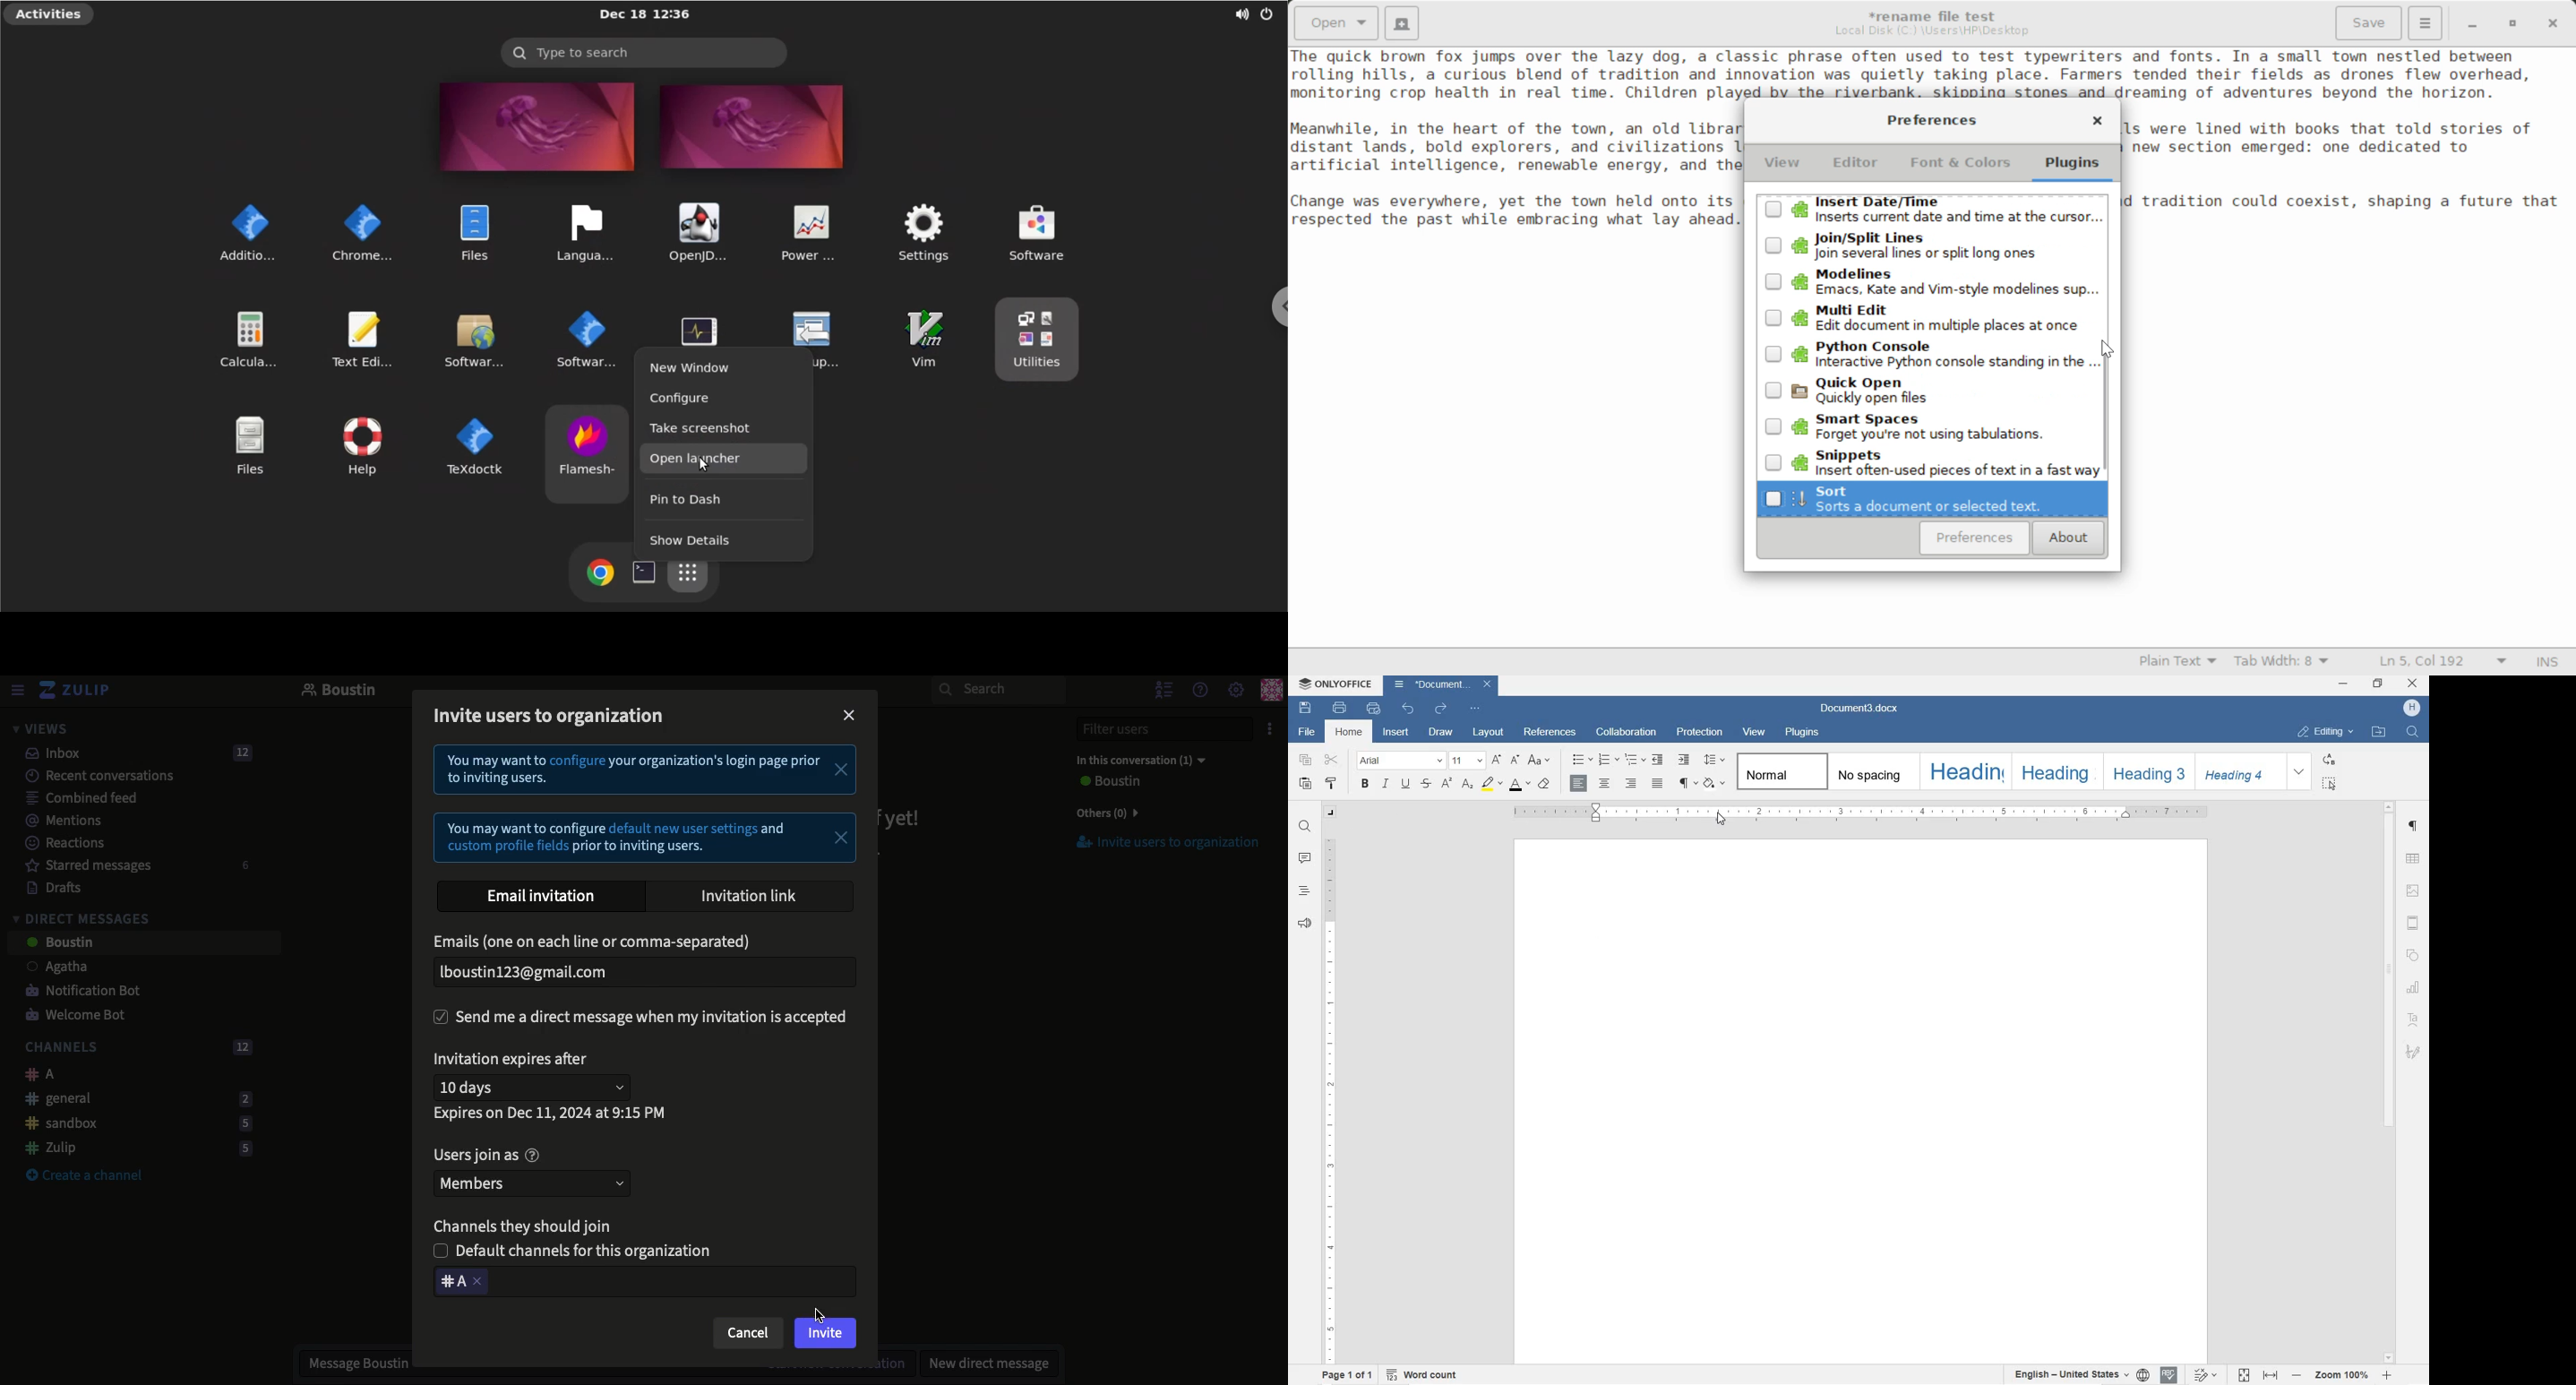  What do you see at coordinates (132, 1124) in the screenshot?
I see `Sandbox` at bounding box center [132, 1124].